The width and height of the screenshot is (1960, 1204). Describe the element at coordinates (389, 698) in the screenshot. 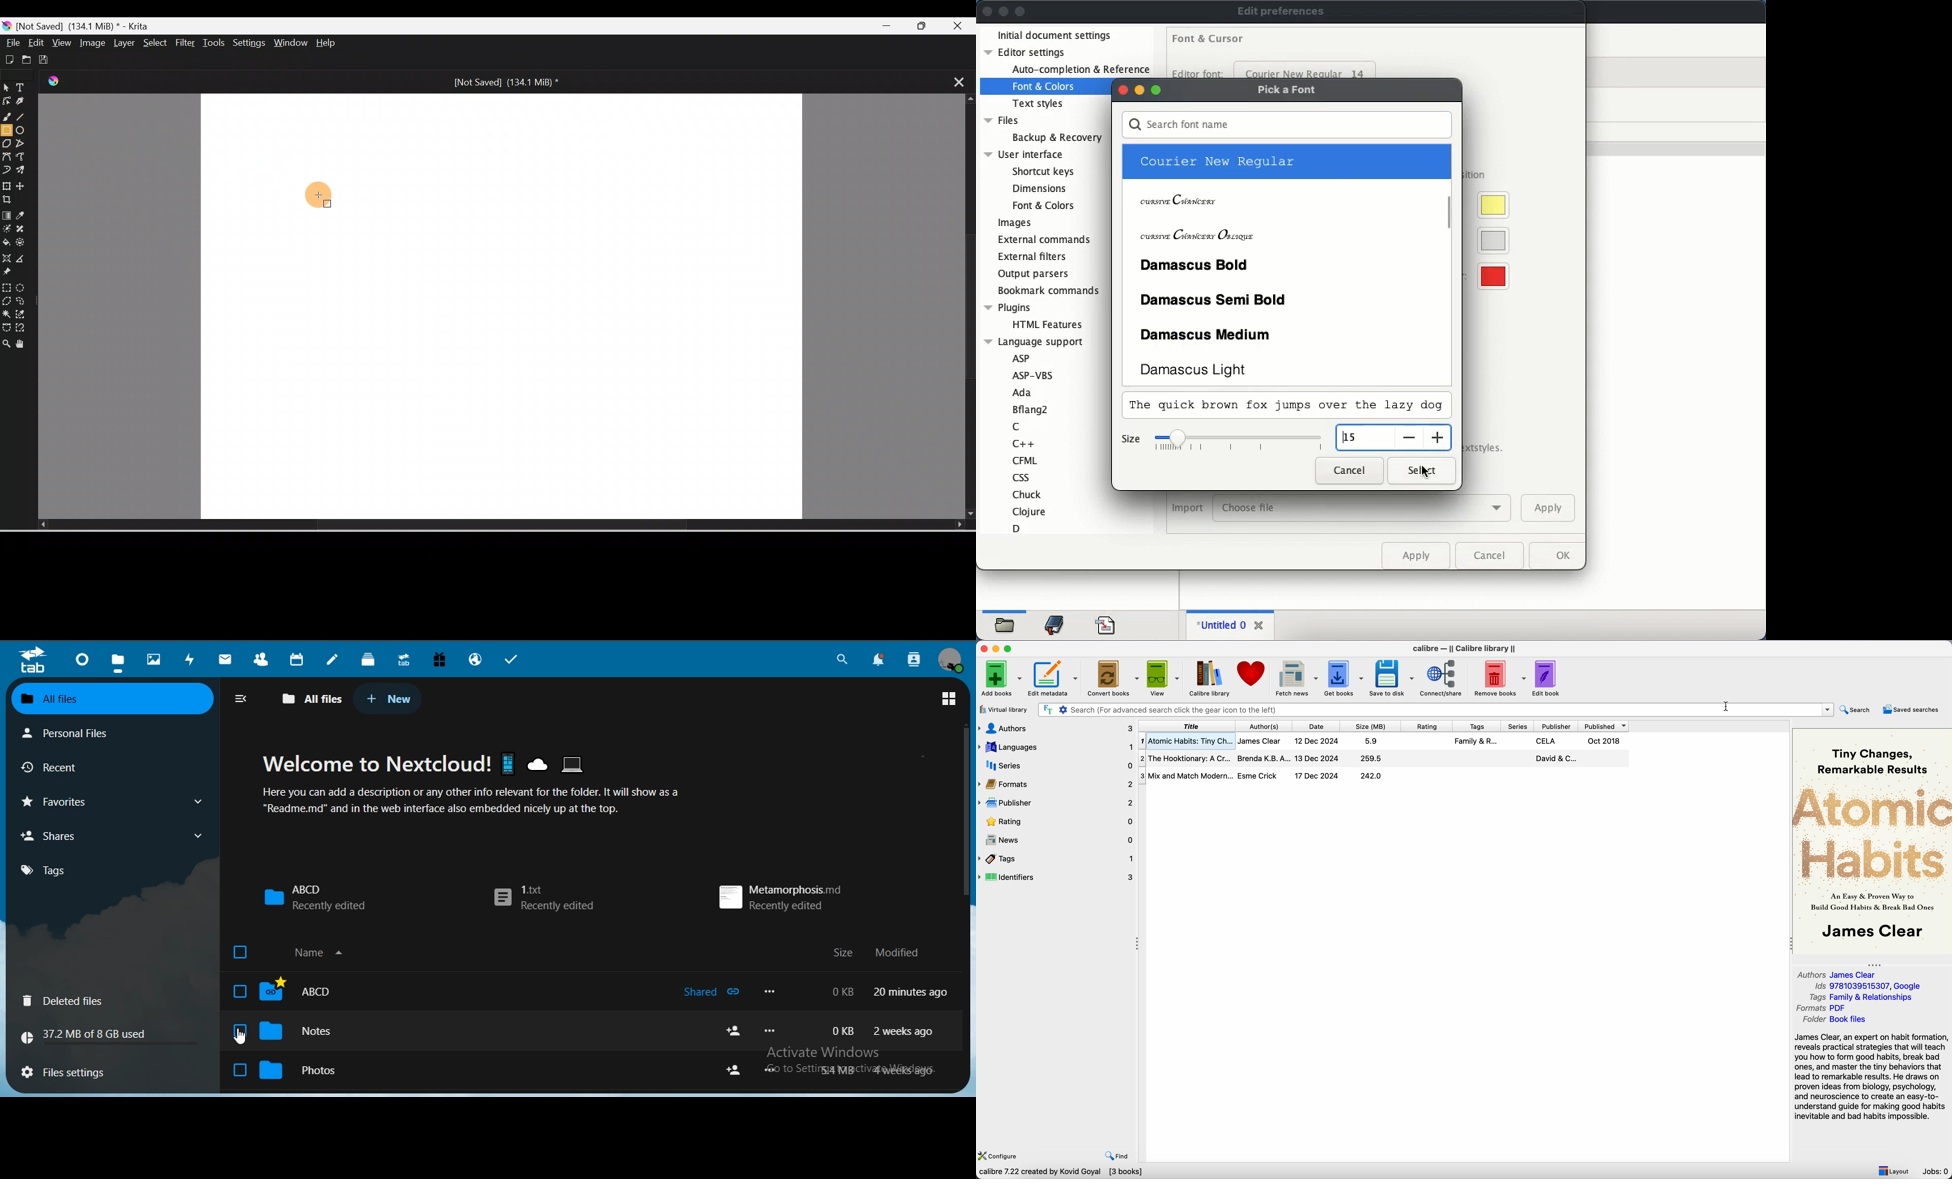

I see `new` at that location.